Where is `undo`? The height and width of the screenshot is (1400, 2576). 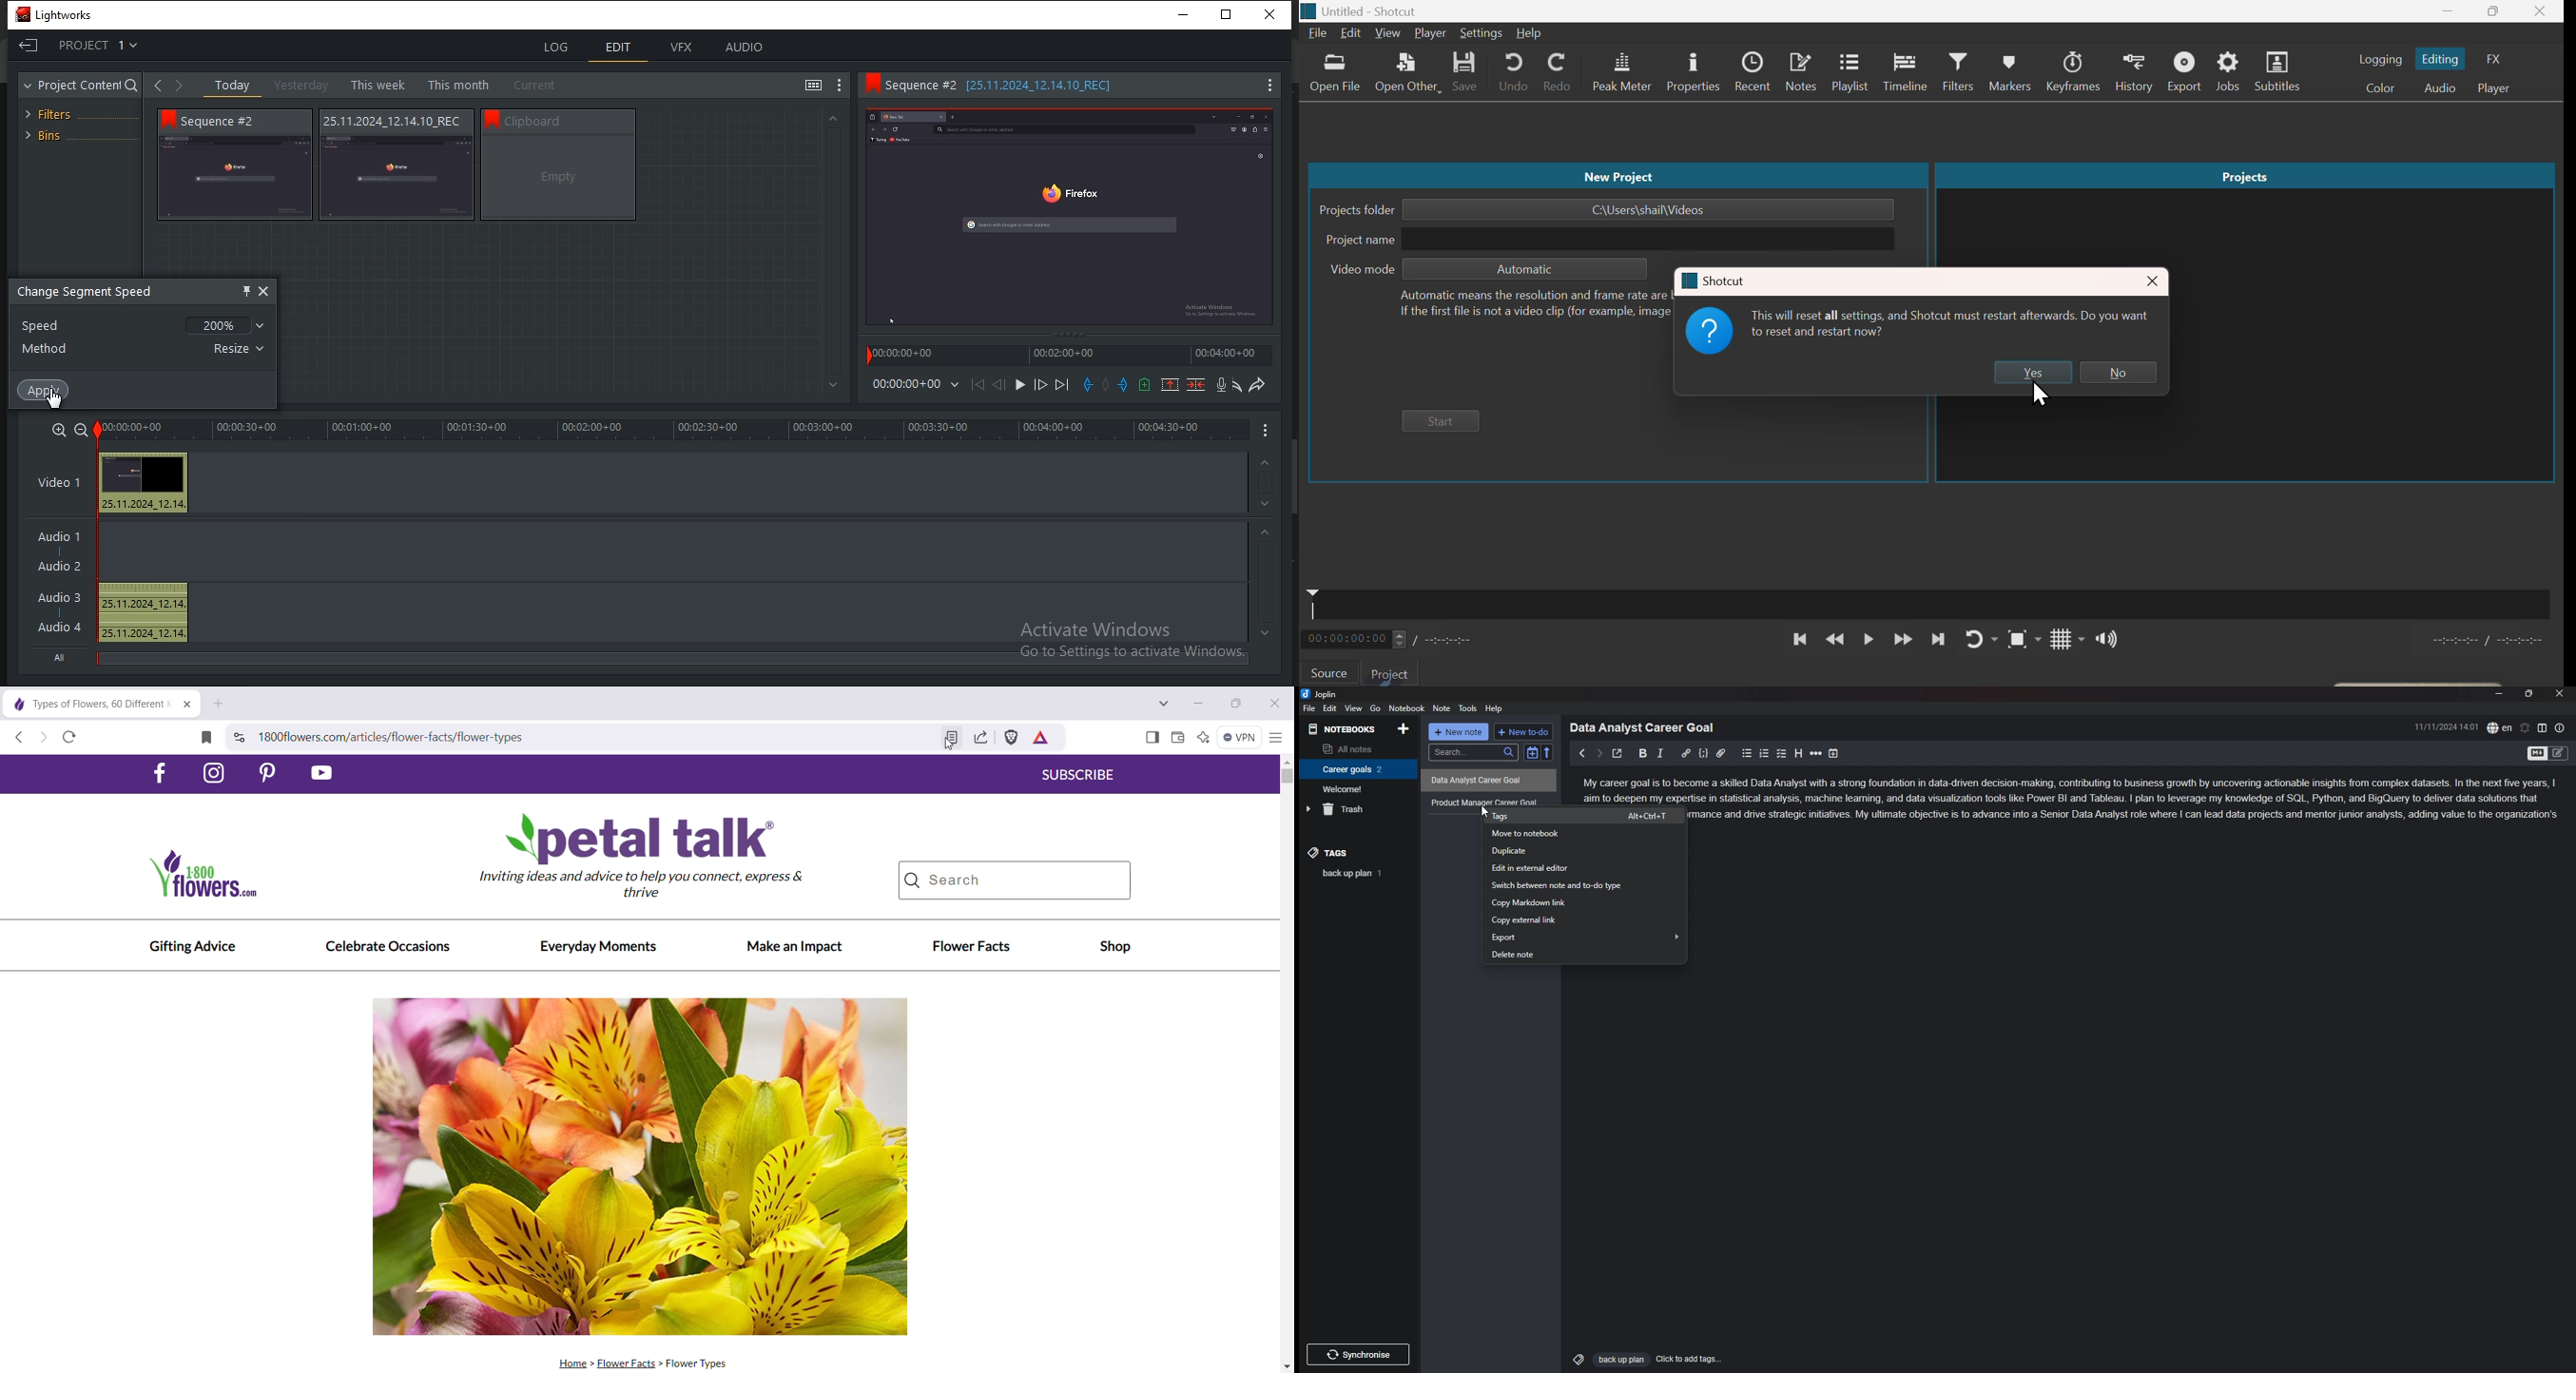 undo is located at coordinates (1234, 385).